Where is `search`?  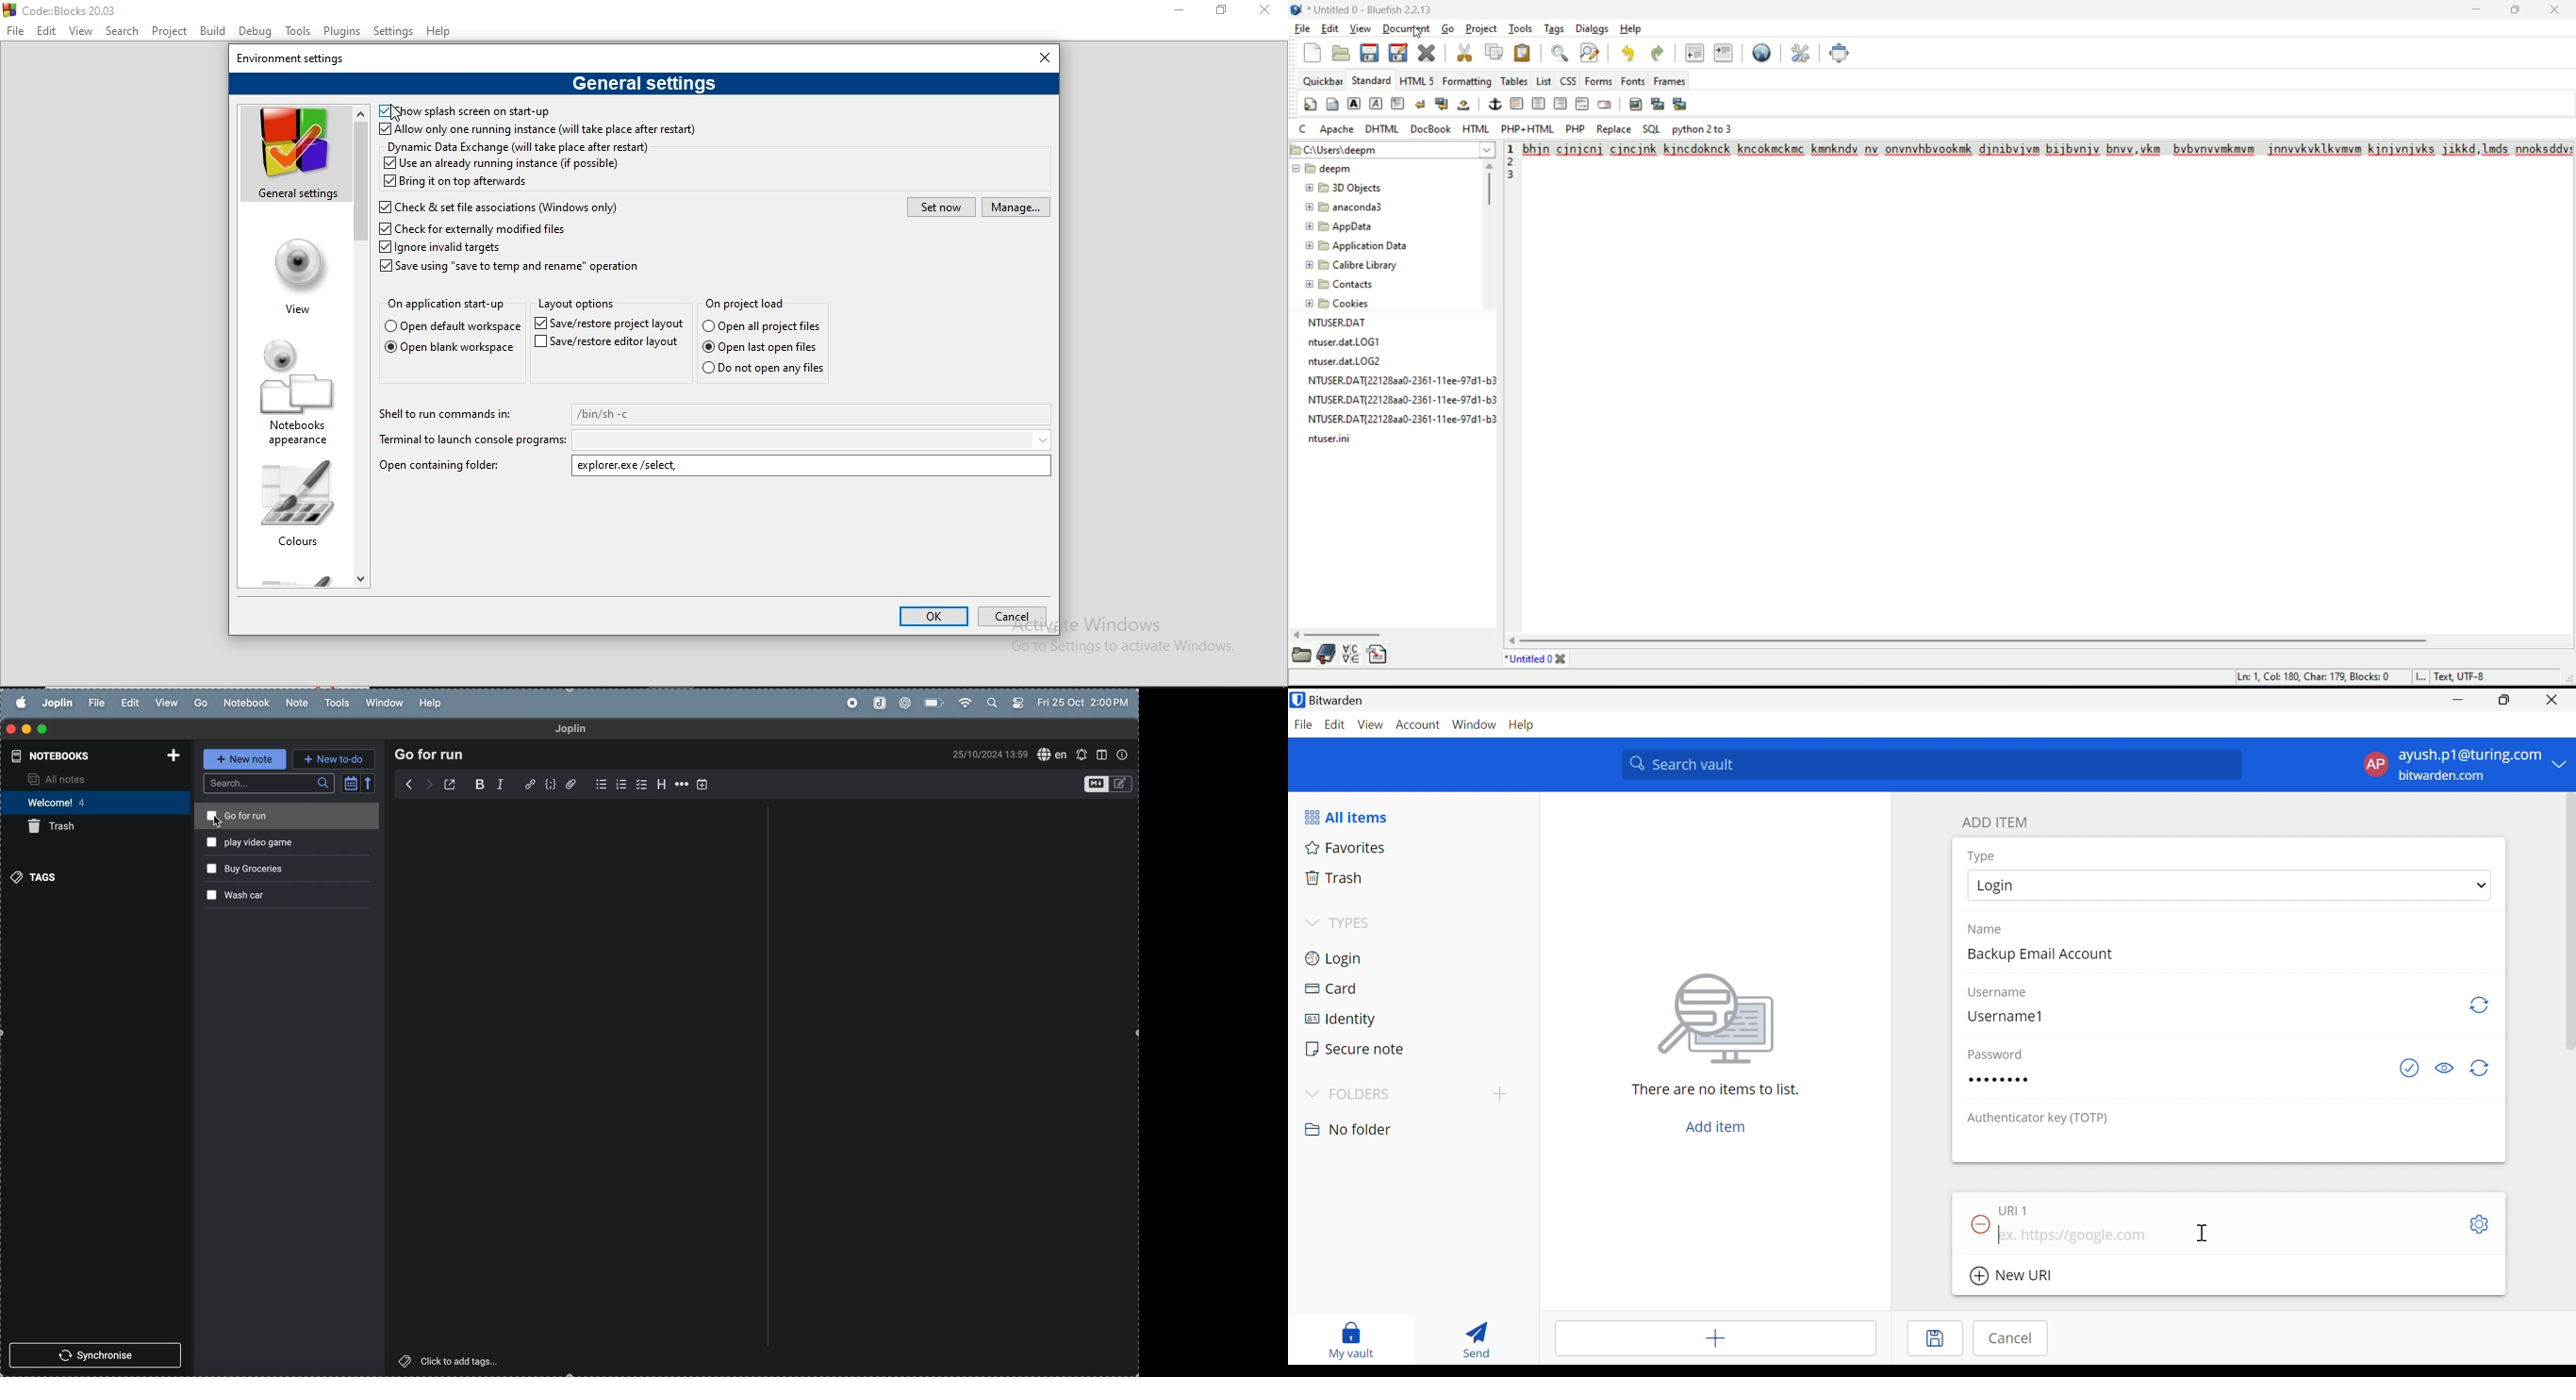 search is located at coordinates (266, 784).